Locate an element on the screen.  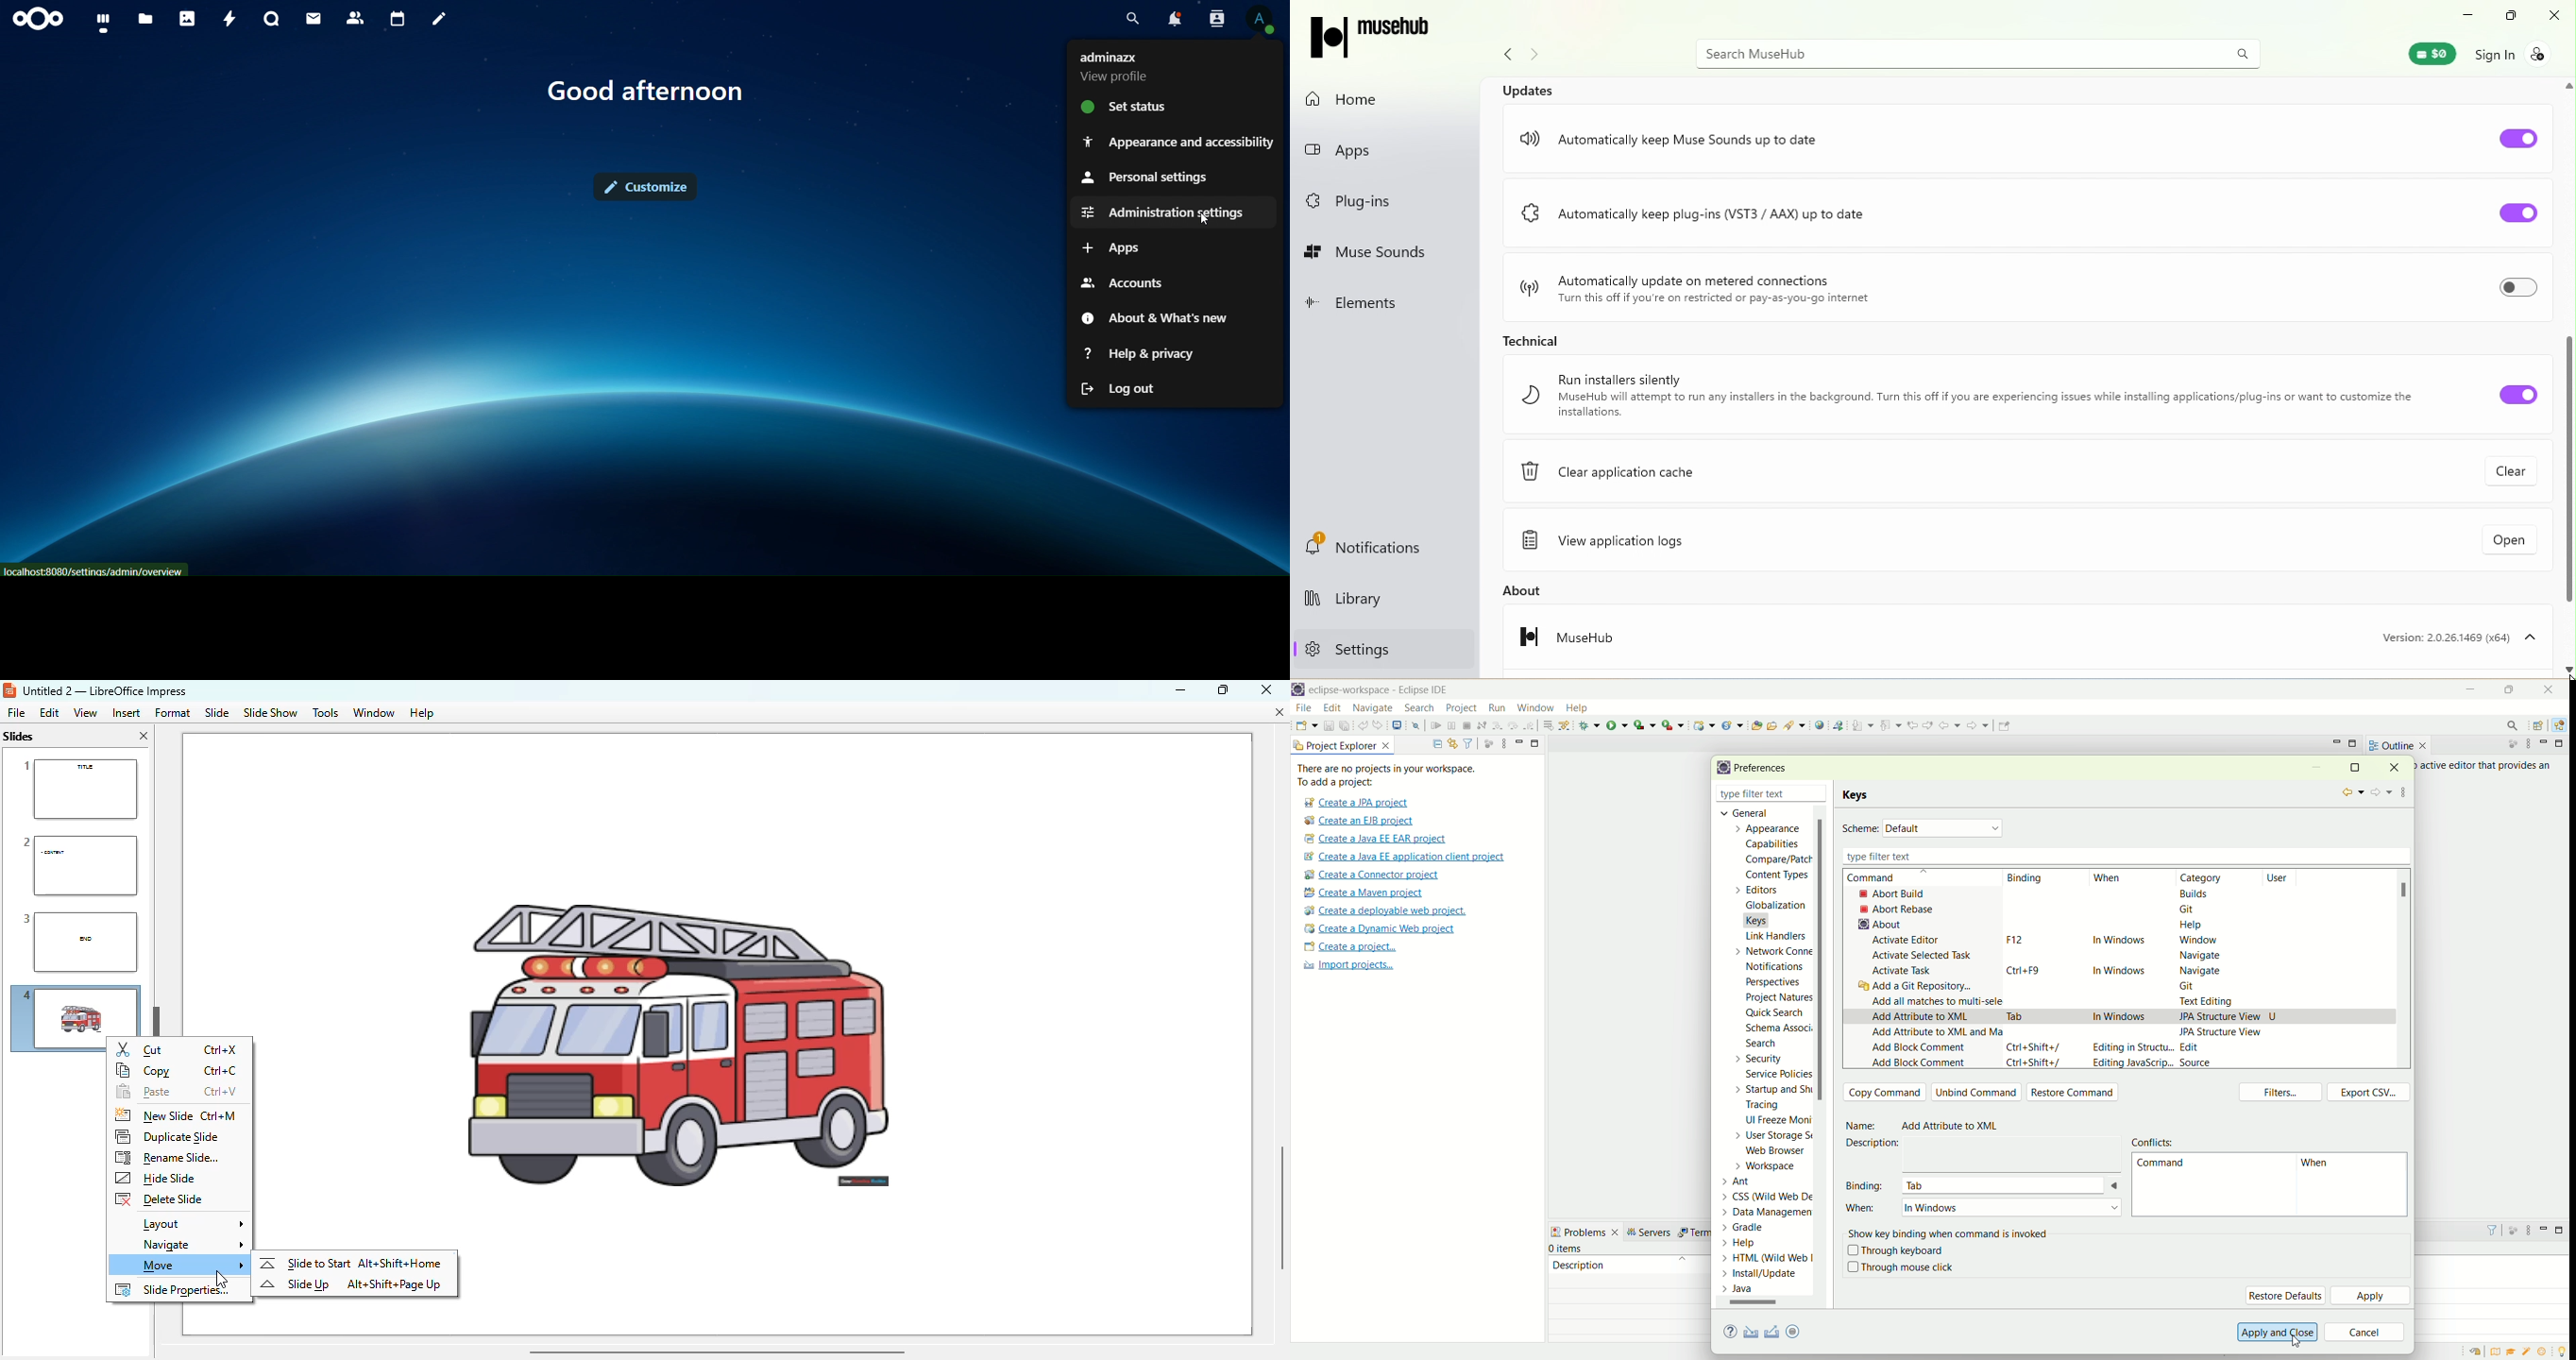
command is located at coordinates (1885, 878).